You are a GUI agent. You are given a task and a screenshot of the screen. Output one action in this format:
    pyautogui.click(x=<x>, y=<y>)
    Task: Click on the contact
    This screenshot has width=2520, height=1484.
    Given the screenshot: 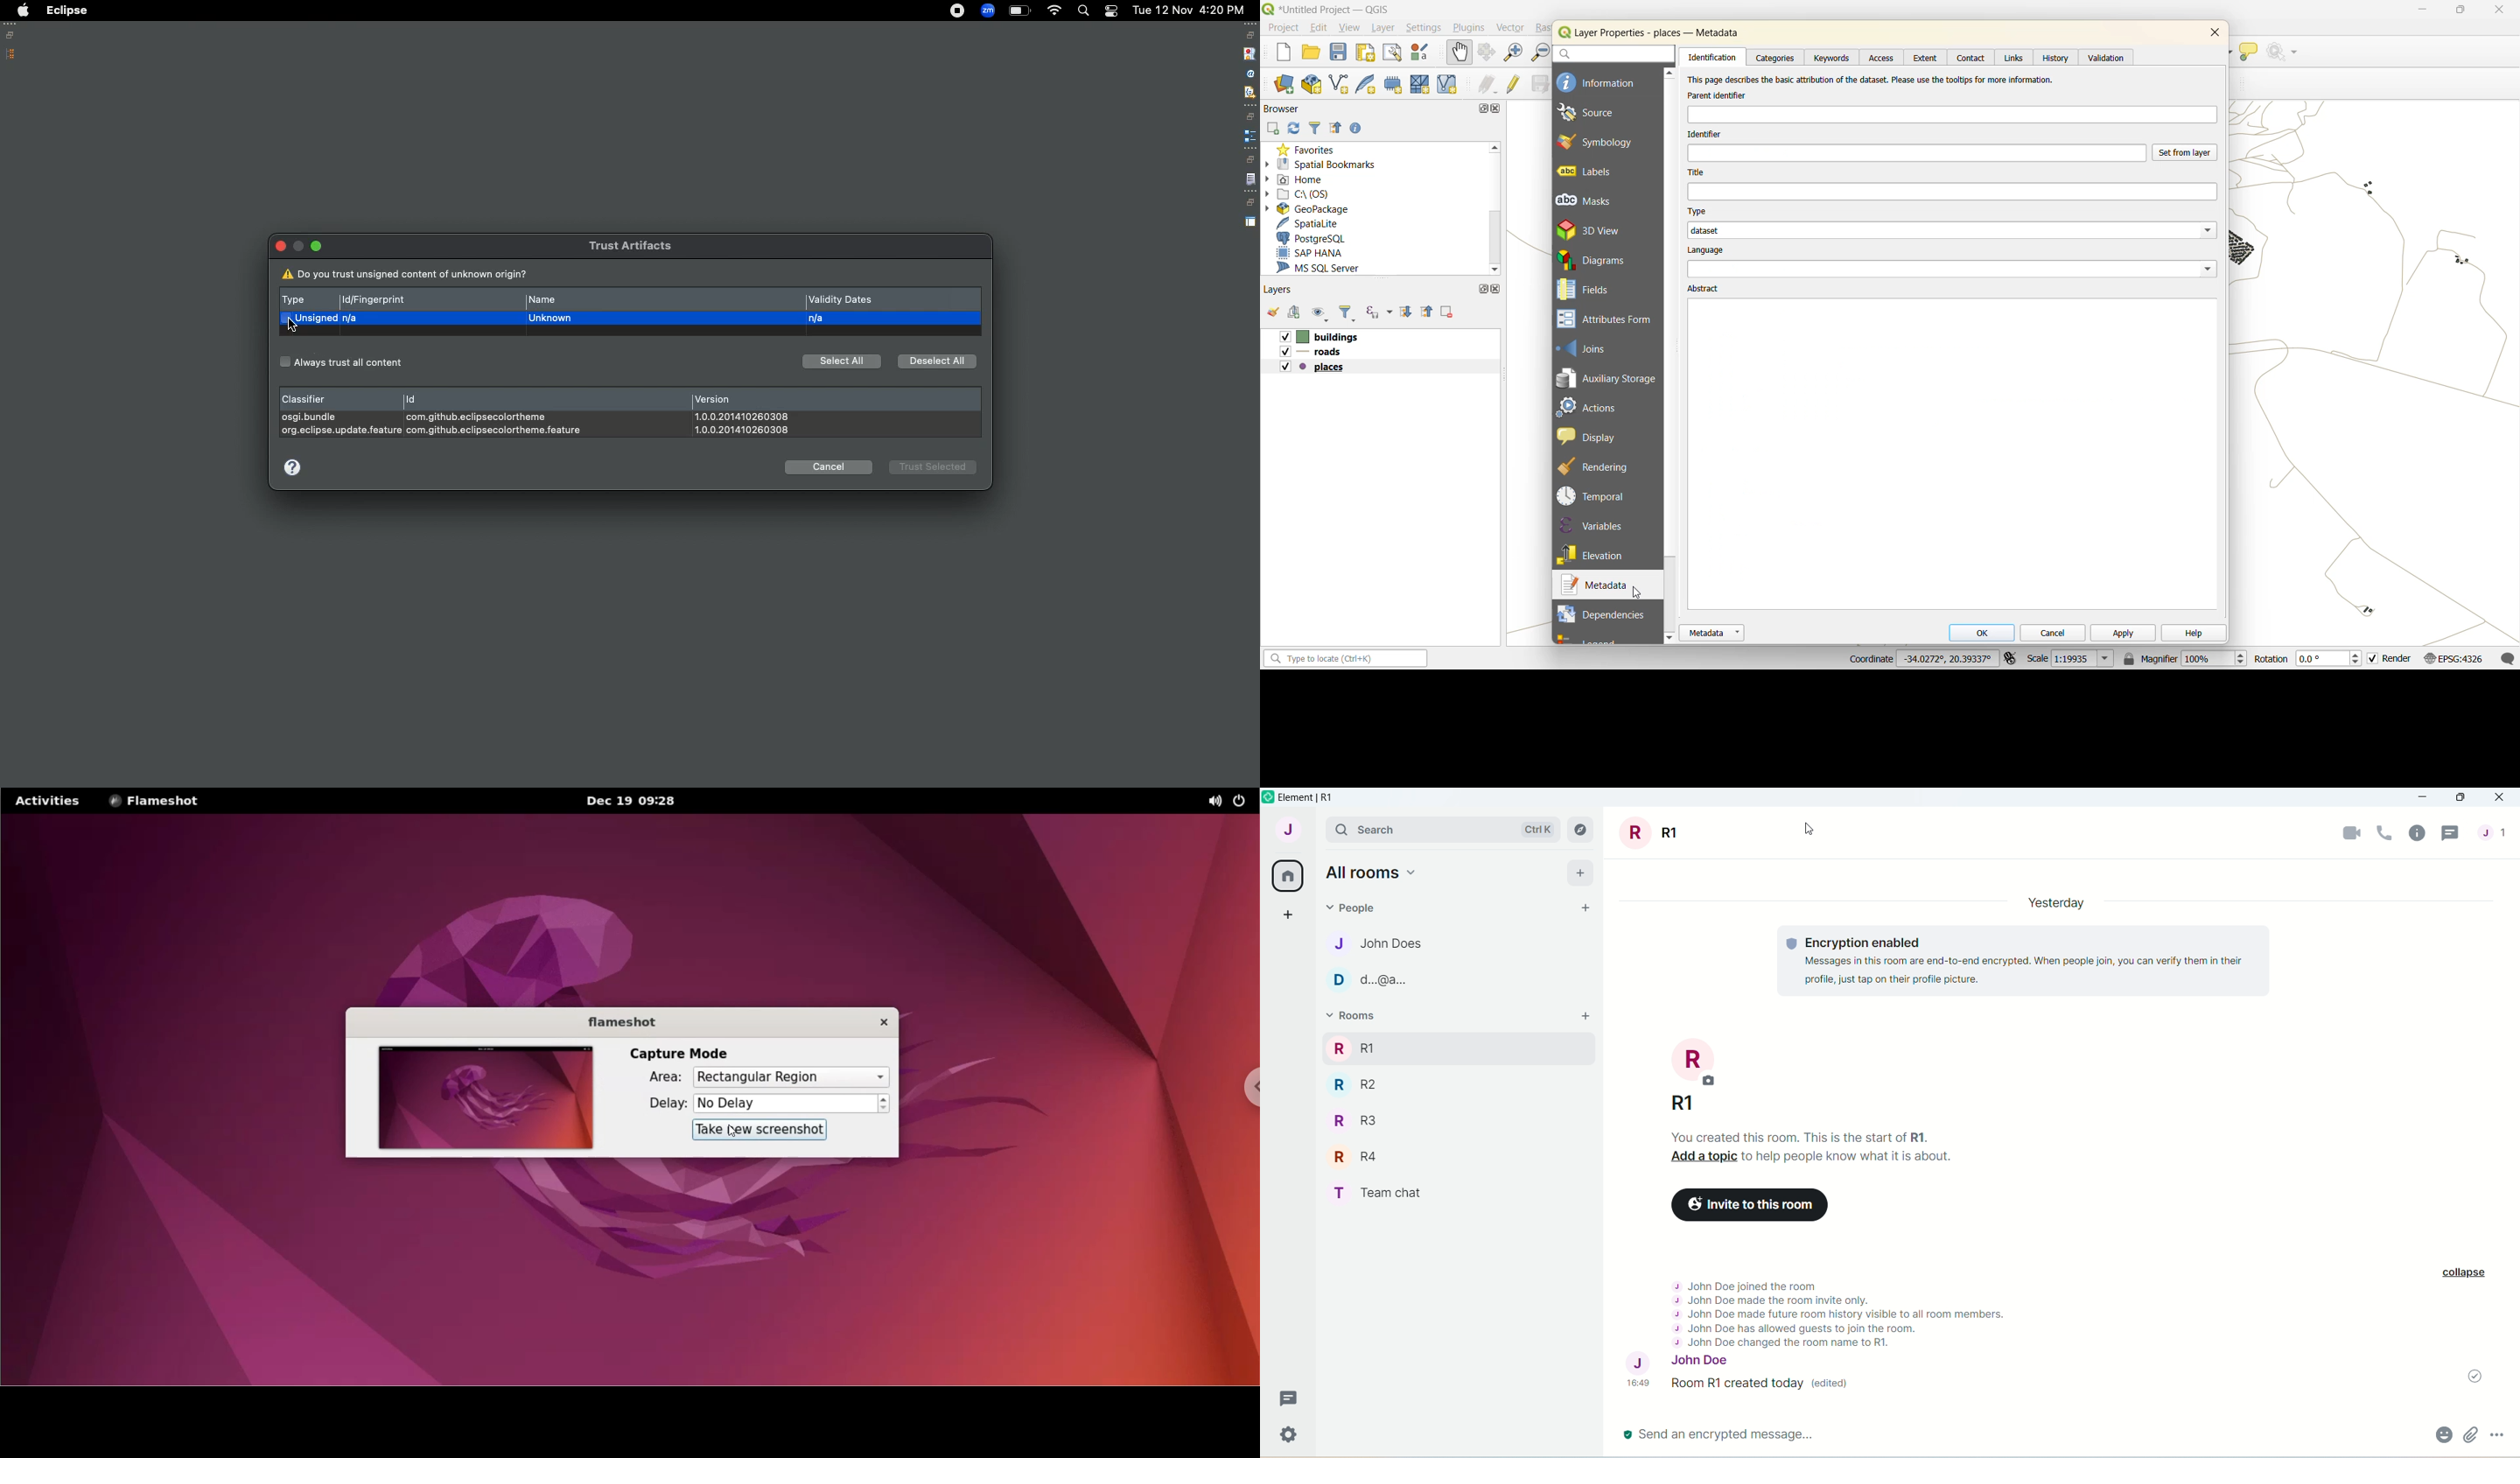 What is the action you would take?
    pyautogui.click(x=1973, y=57)
    